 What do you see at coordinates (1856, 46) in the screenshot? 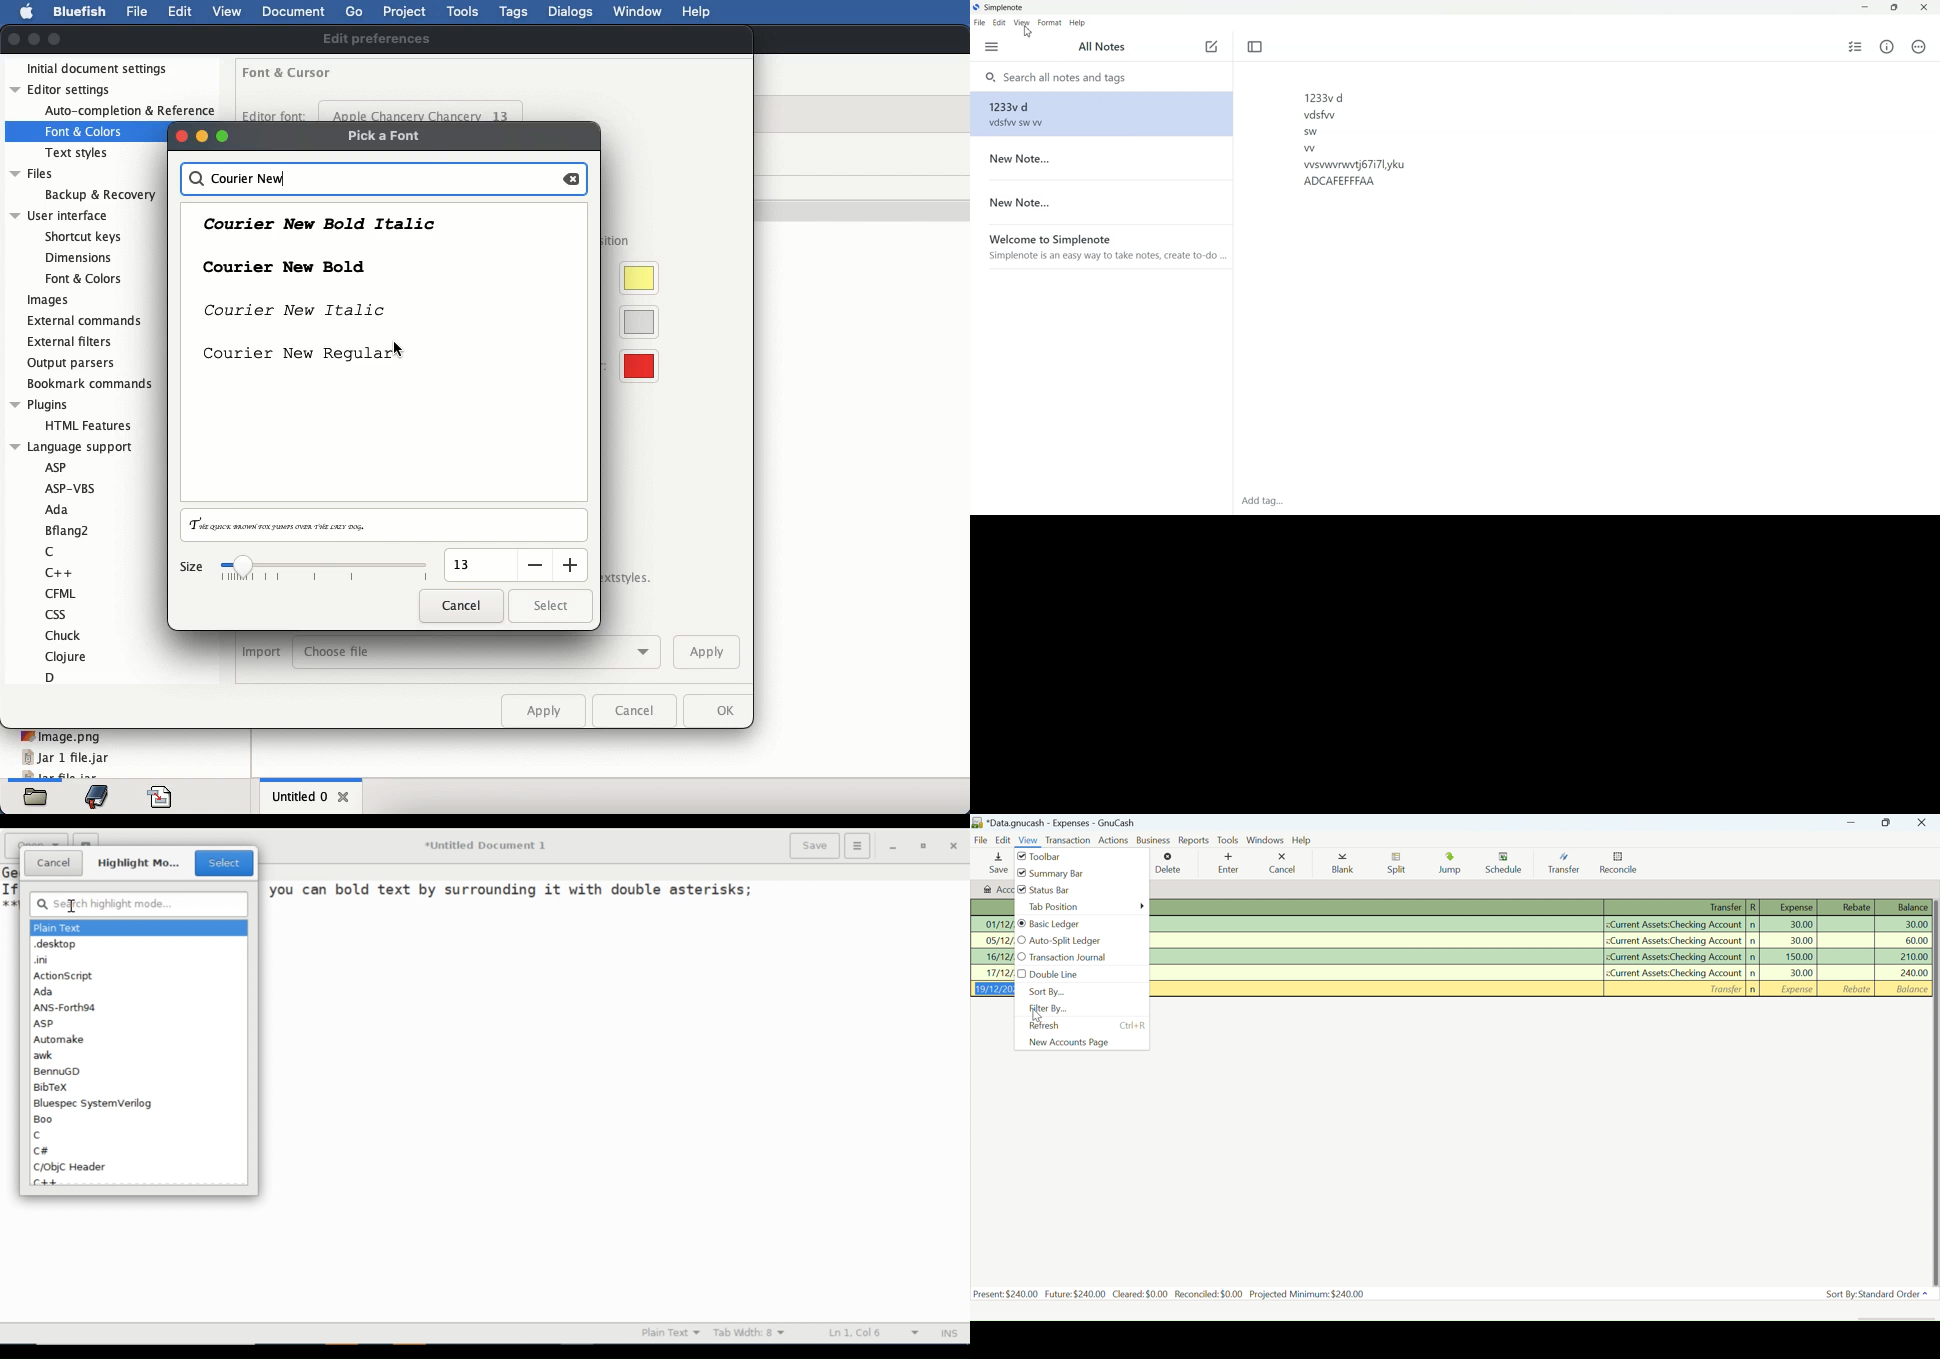
I see `Insert checklist` at bounding box center [1856, 46].